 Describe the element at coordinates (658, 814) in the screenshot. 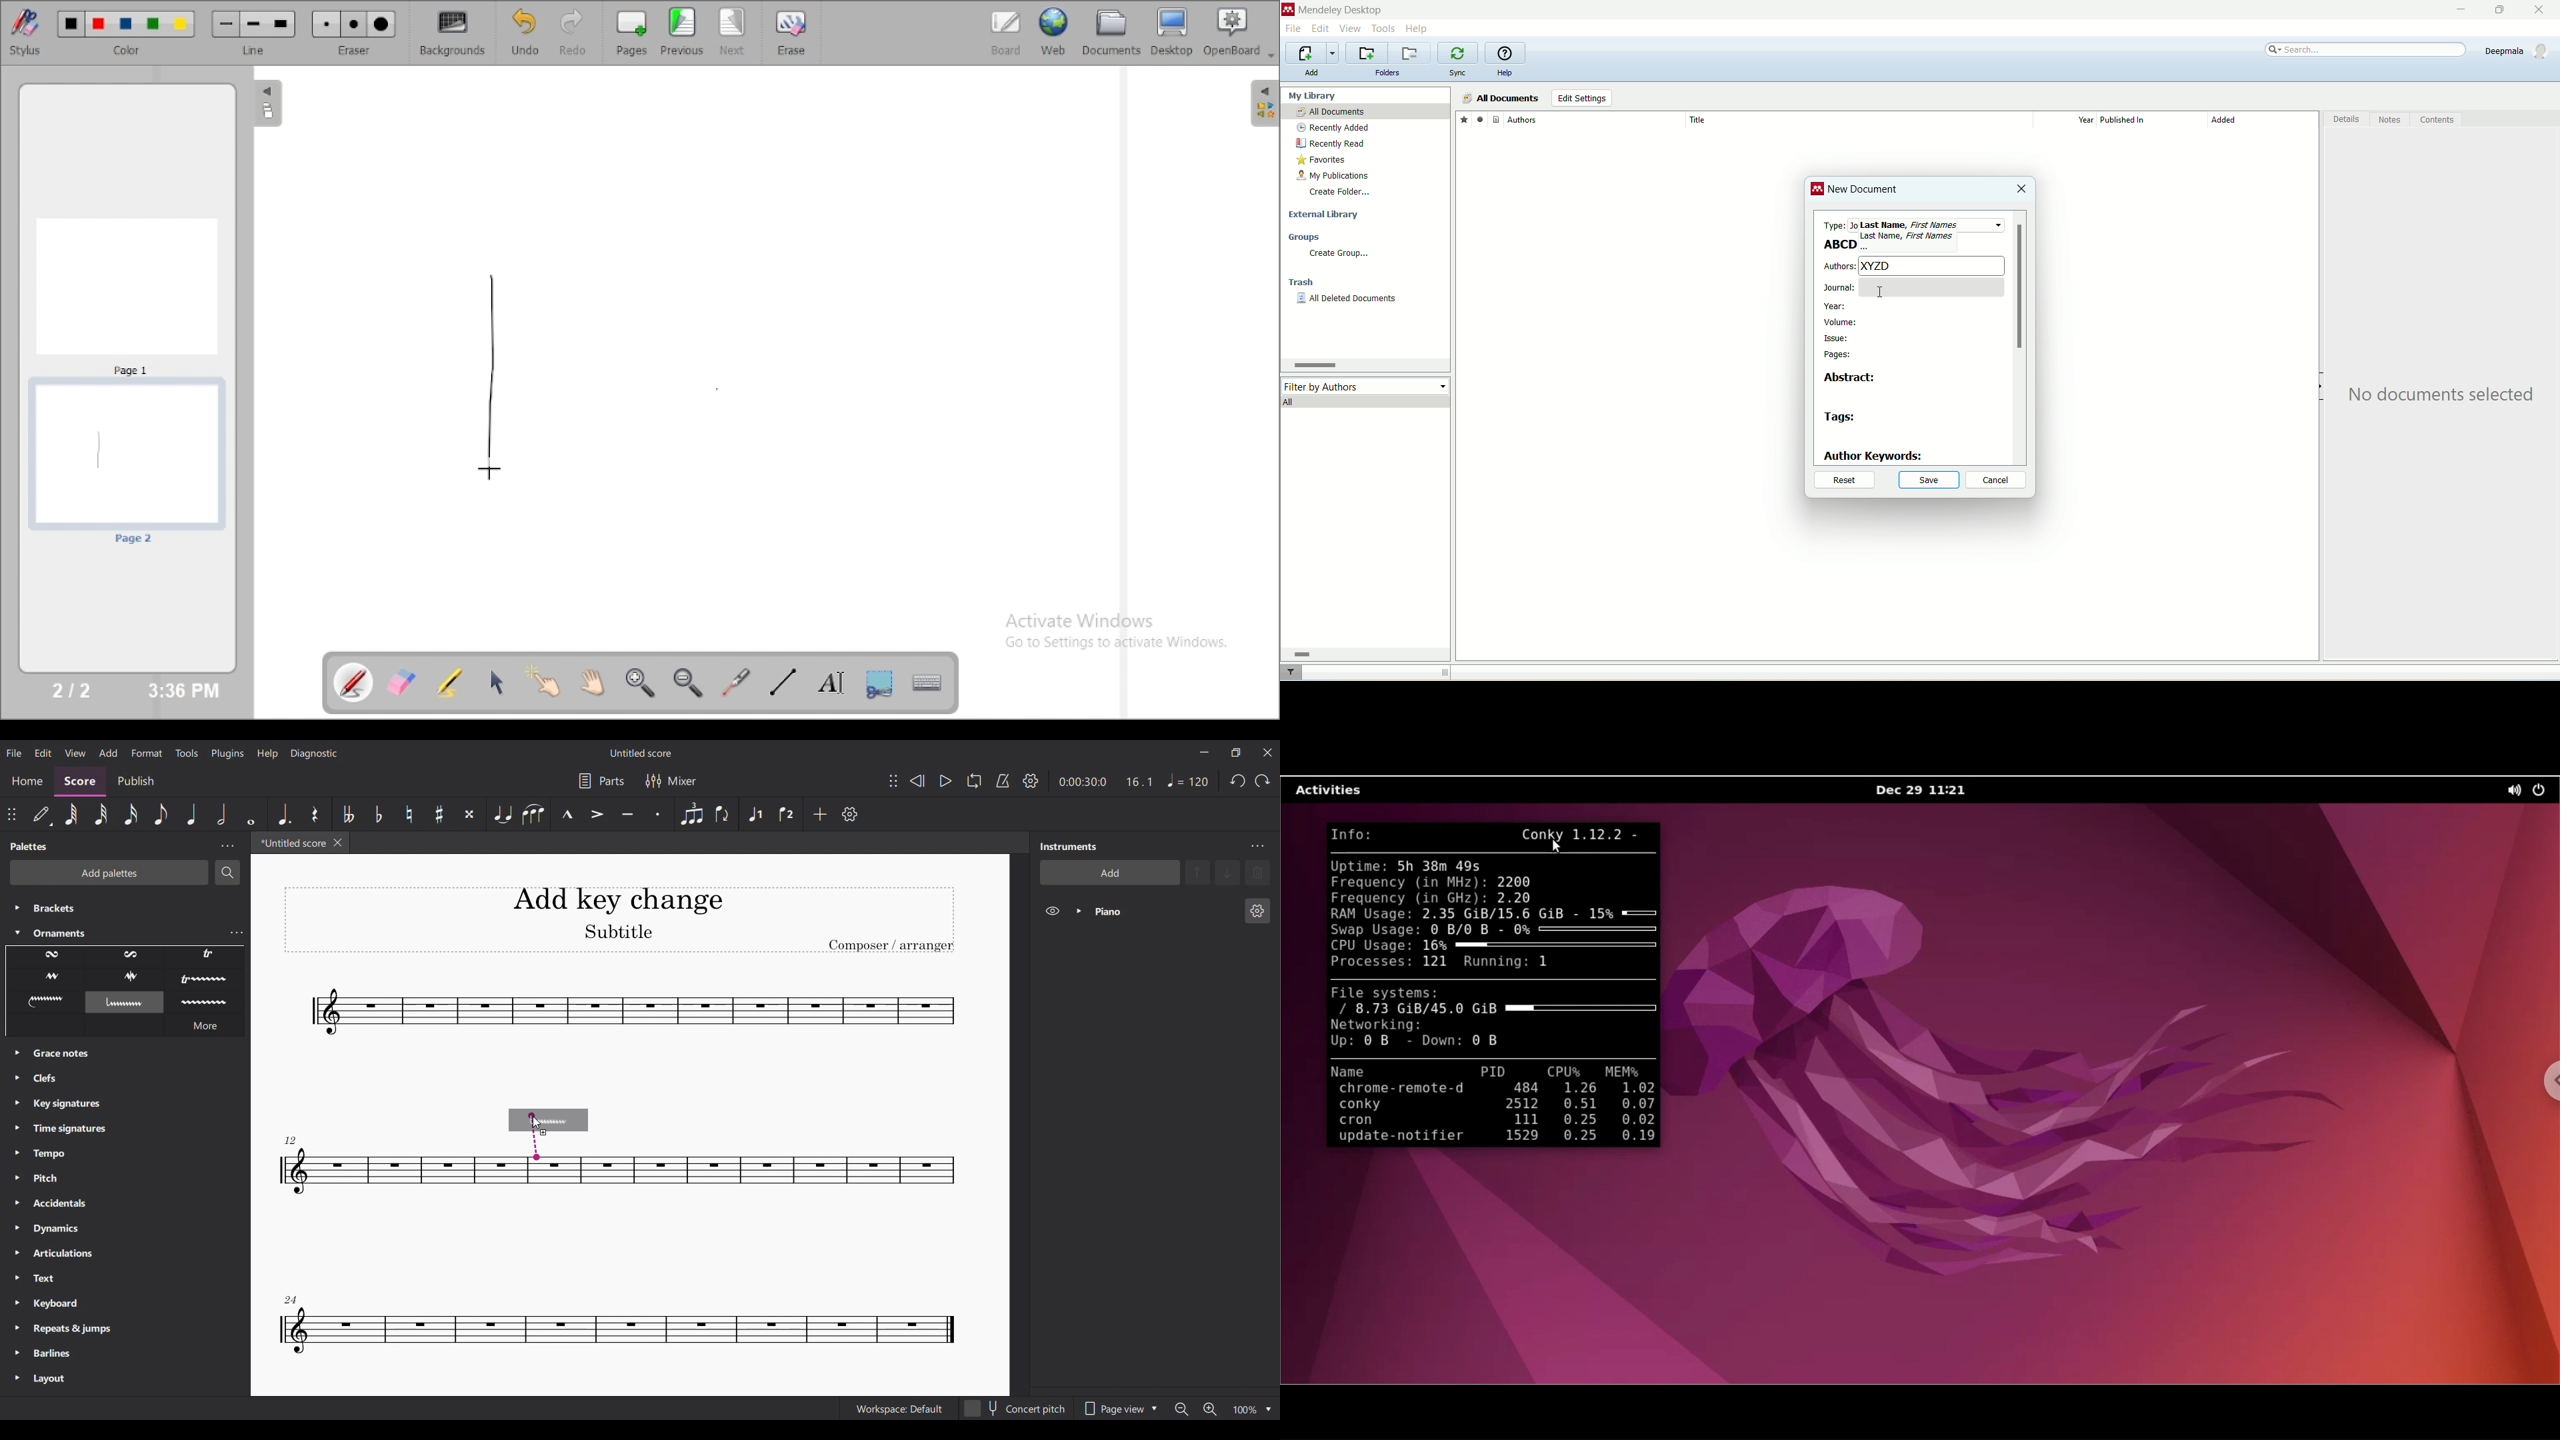

I see `Staccato` at that location.